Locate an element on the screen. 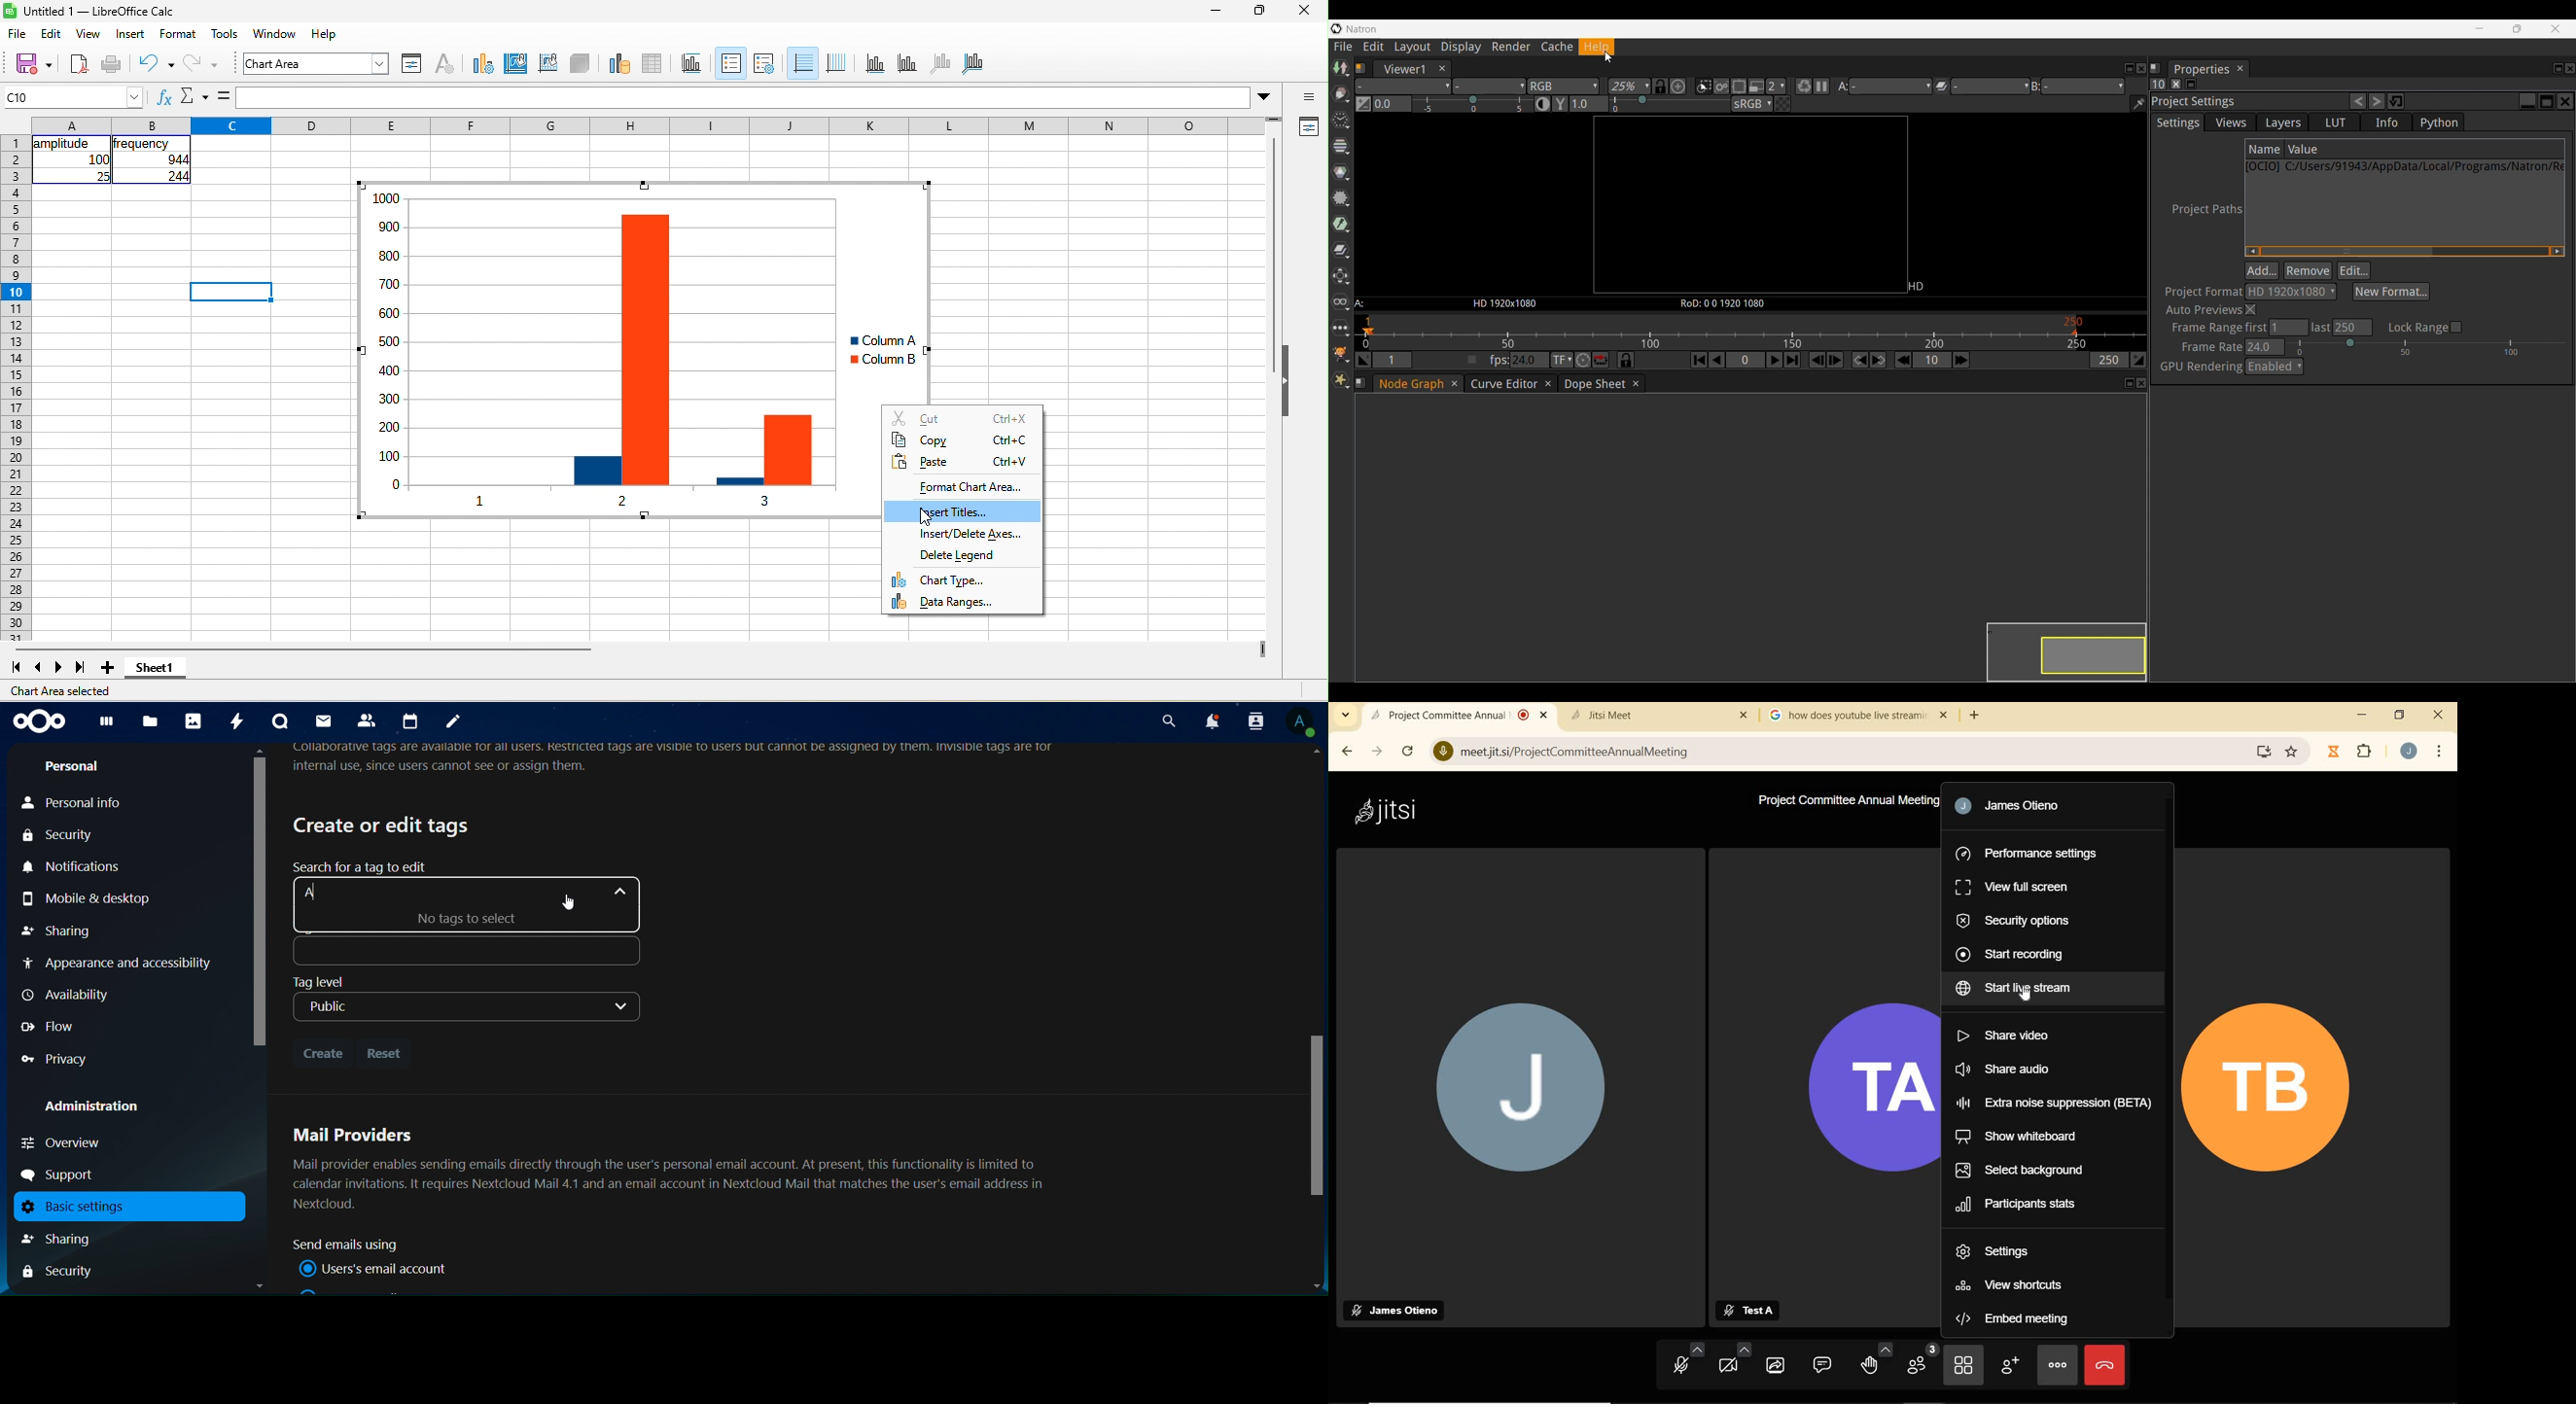  244 is located at coordinates (178, 176).